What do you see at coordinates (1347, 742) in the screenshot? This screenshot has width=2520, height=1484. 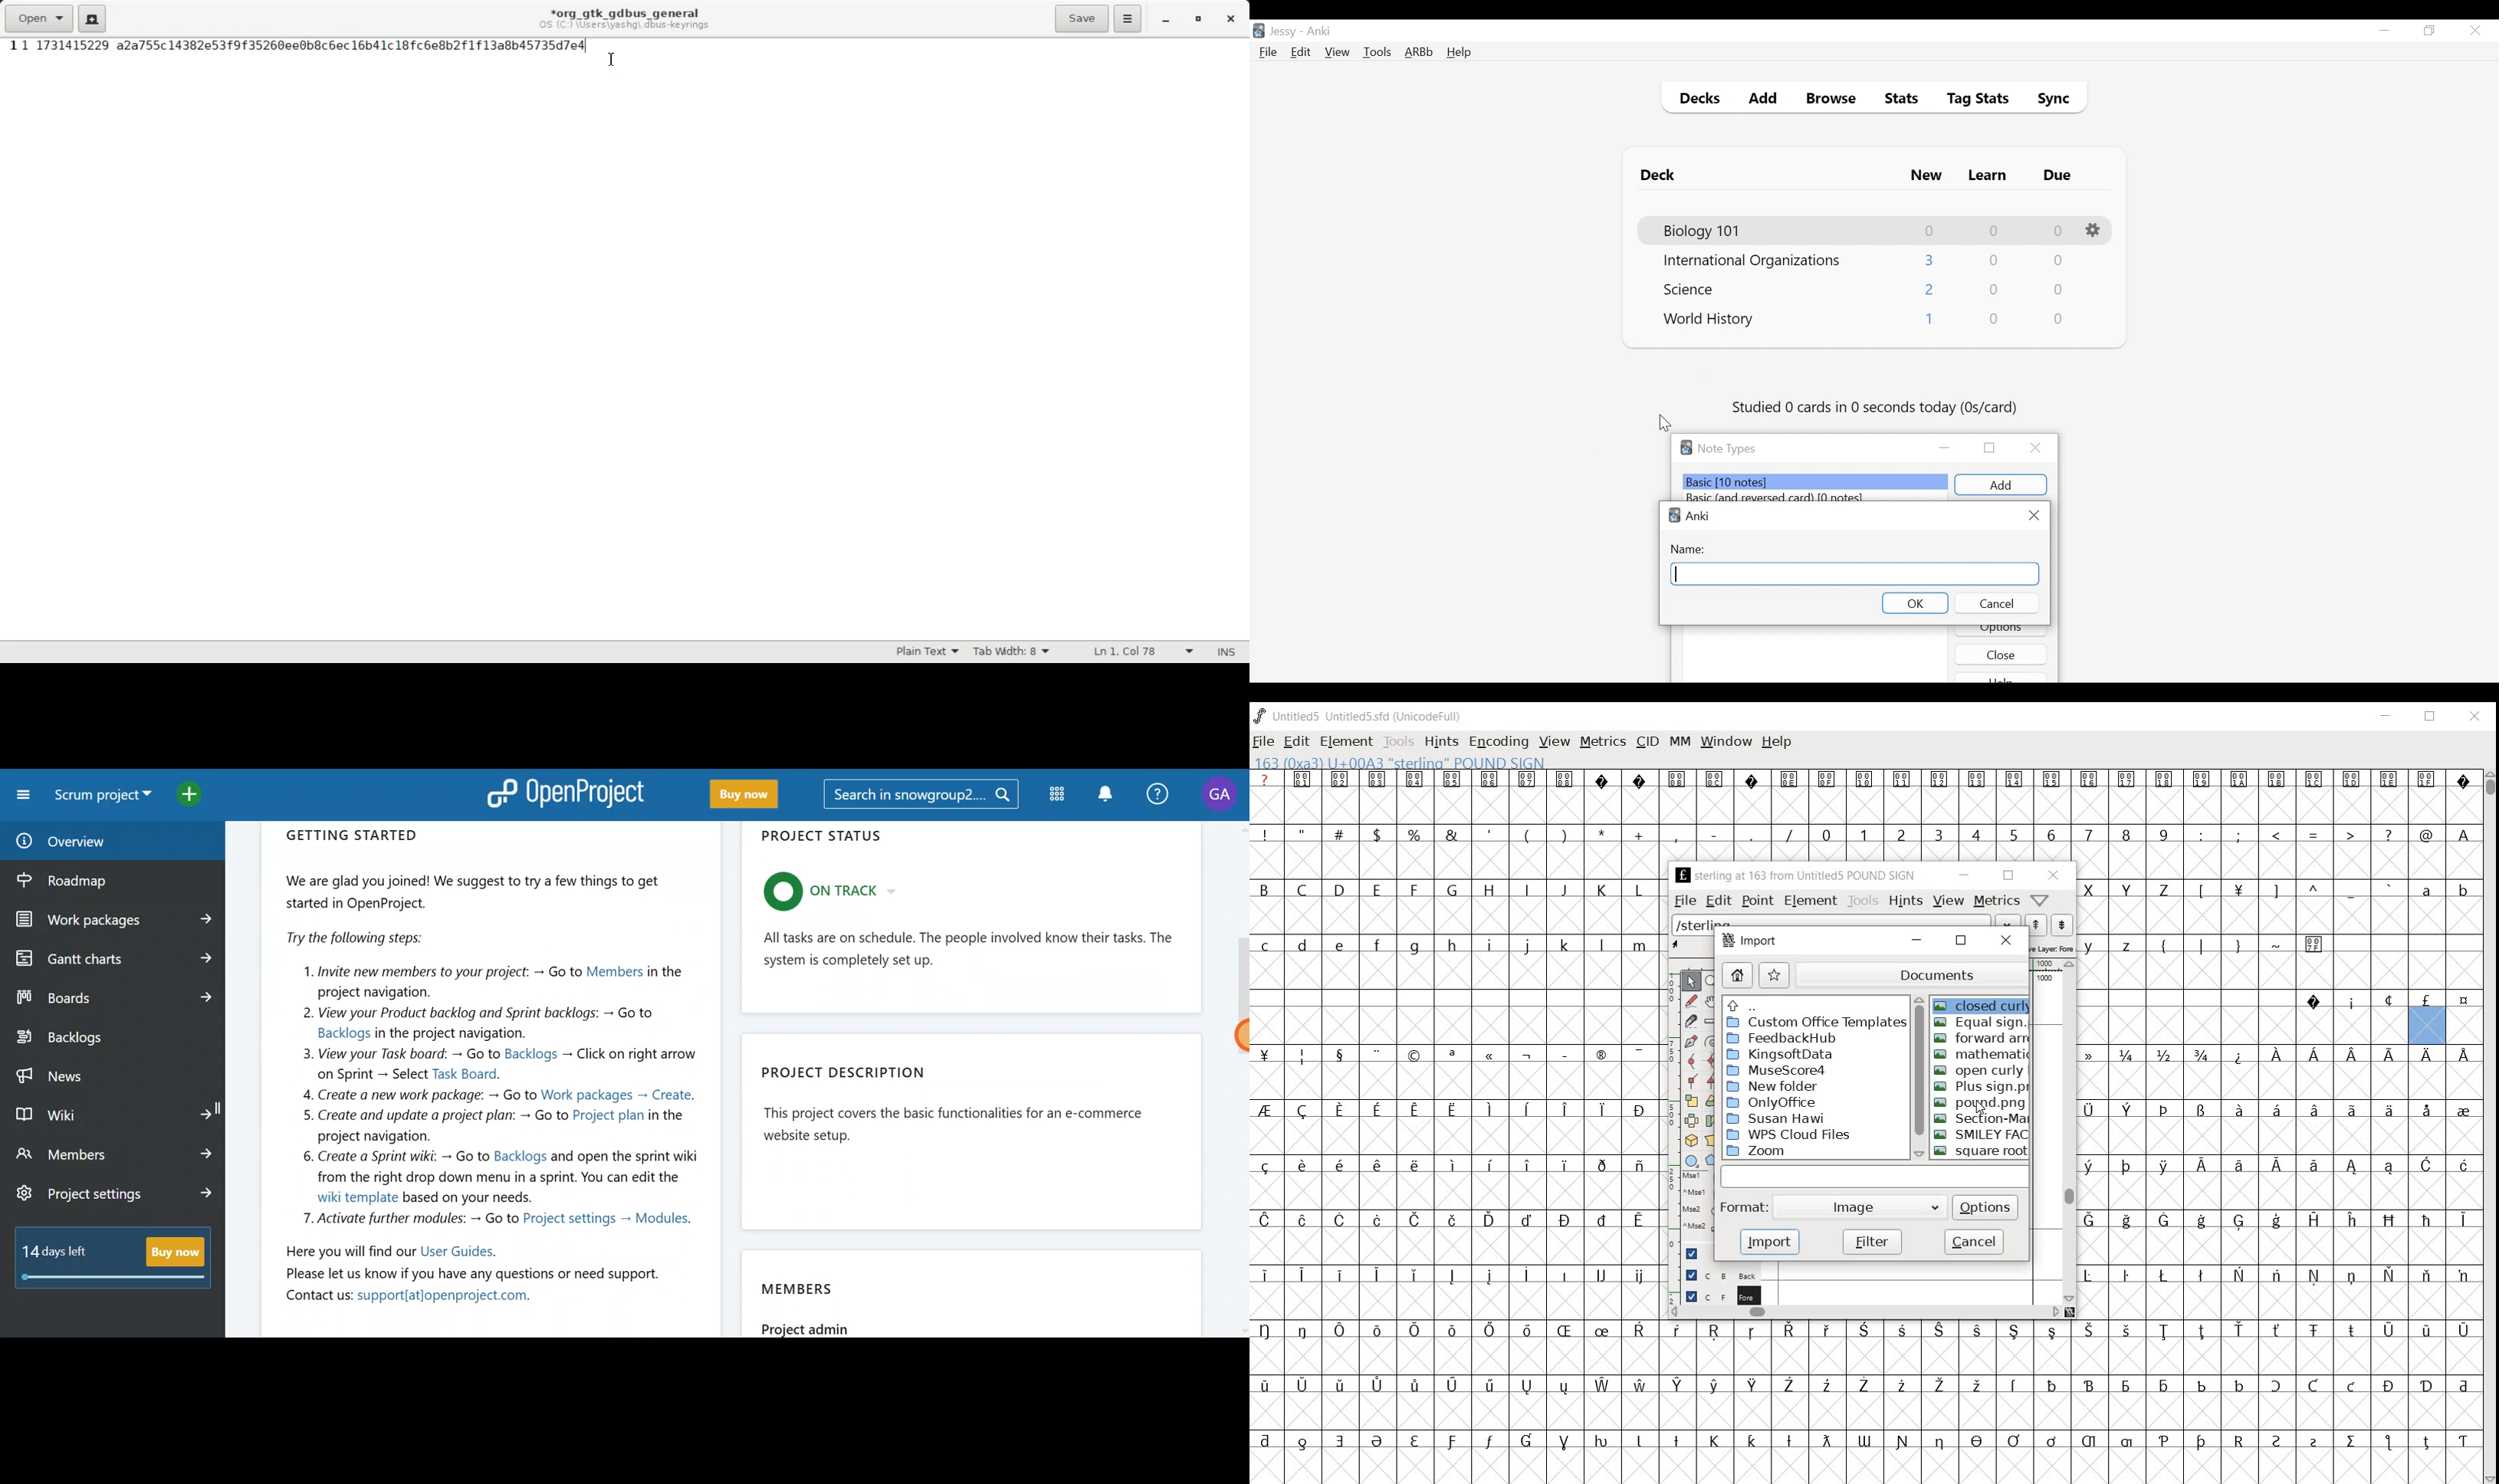 I see `element` at bounding box center [1347, 742].